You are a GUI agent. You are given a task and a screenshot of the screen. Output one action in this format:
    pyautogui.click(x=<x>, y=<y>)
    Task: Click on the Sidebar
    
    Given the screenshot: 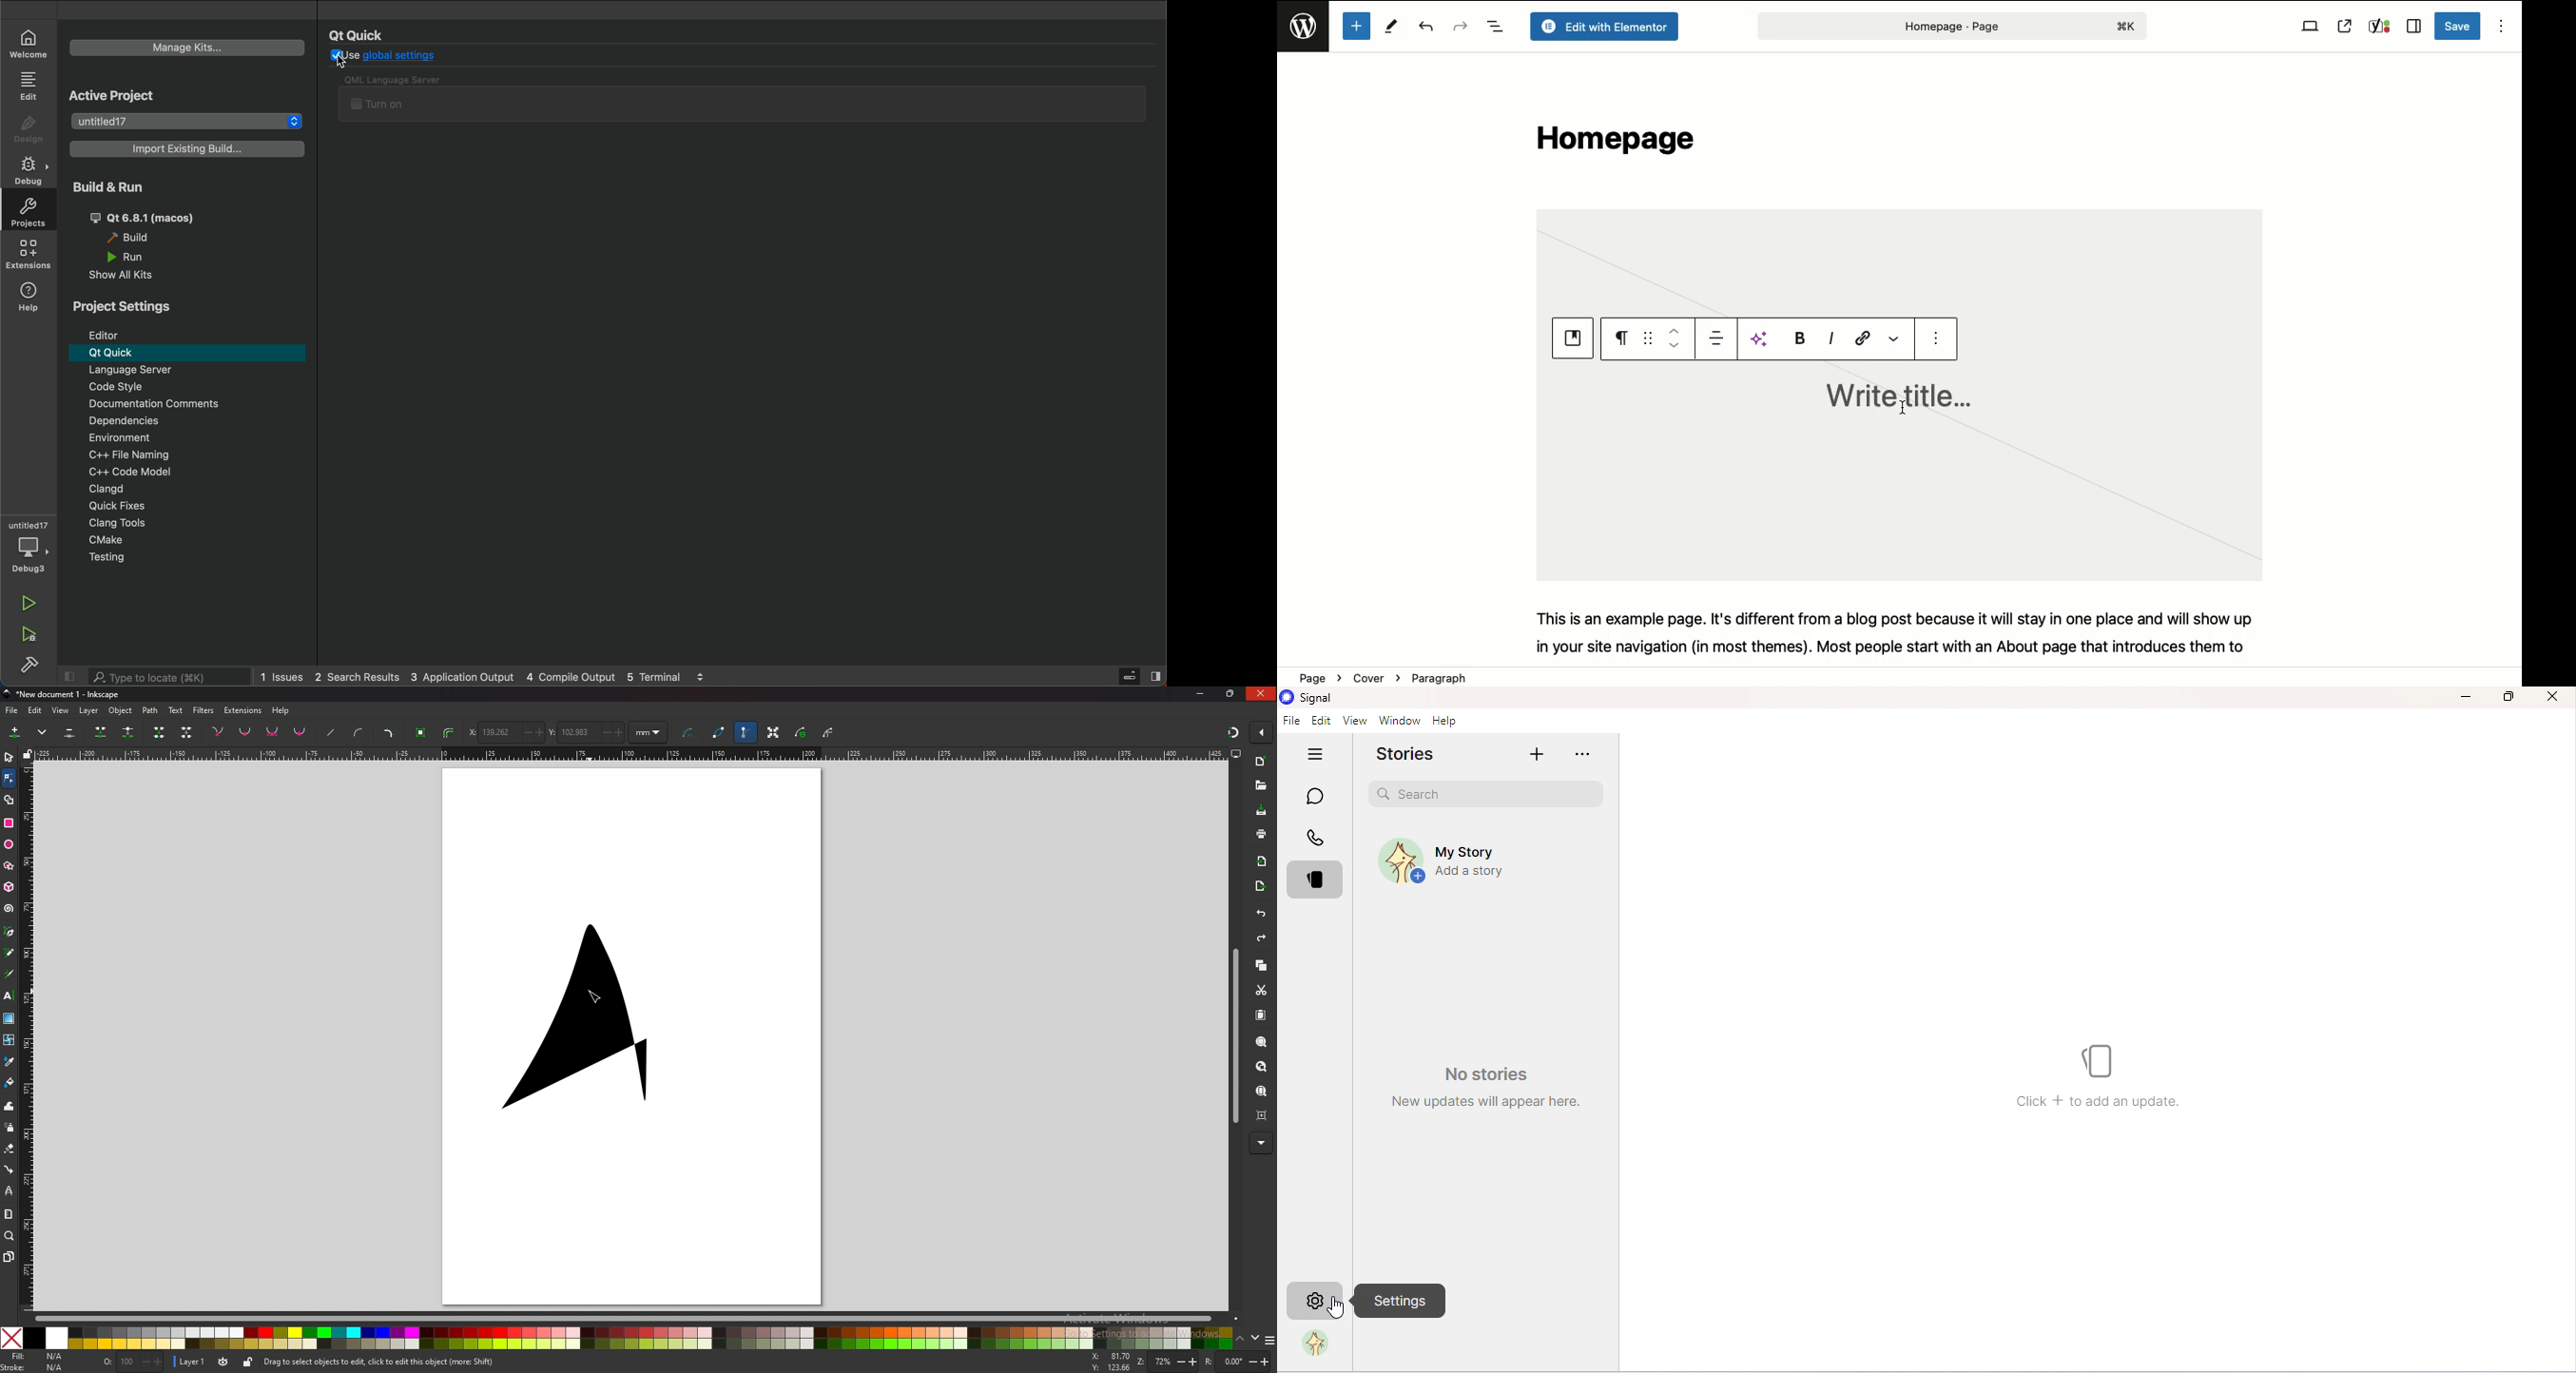 What is the action you would take?
    pyautogui.click(x=2413, y=27)
    